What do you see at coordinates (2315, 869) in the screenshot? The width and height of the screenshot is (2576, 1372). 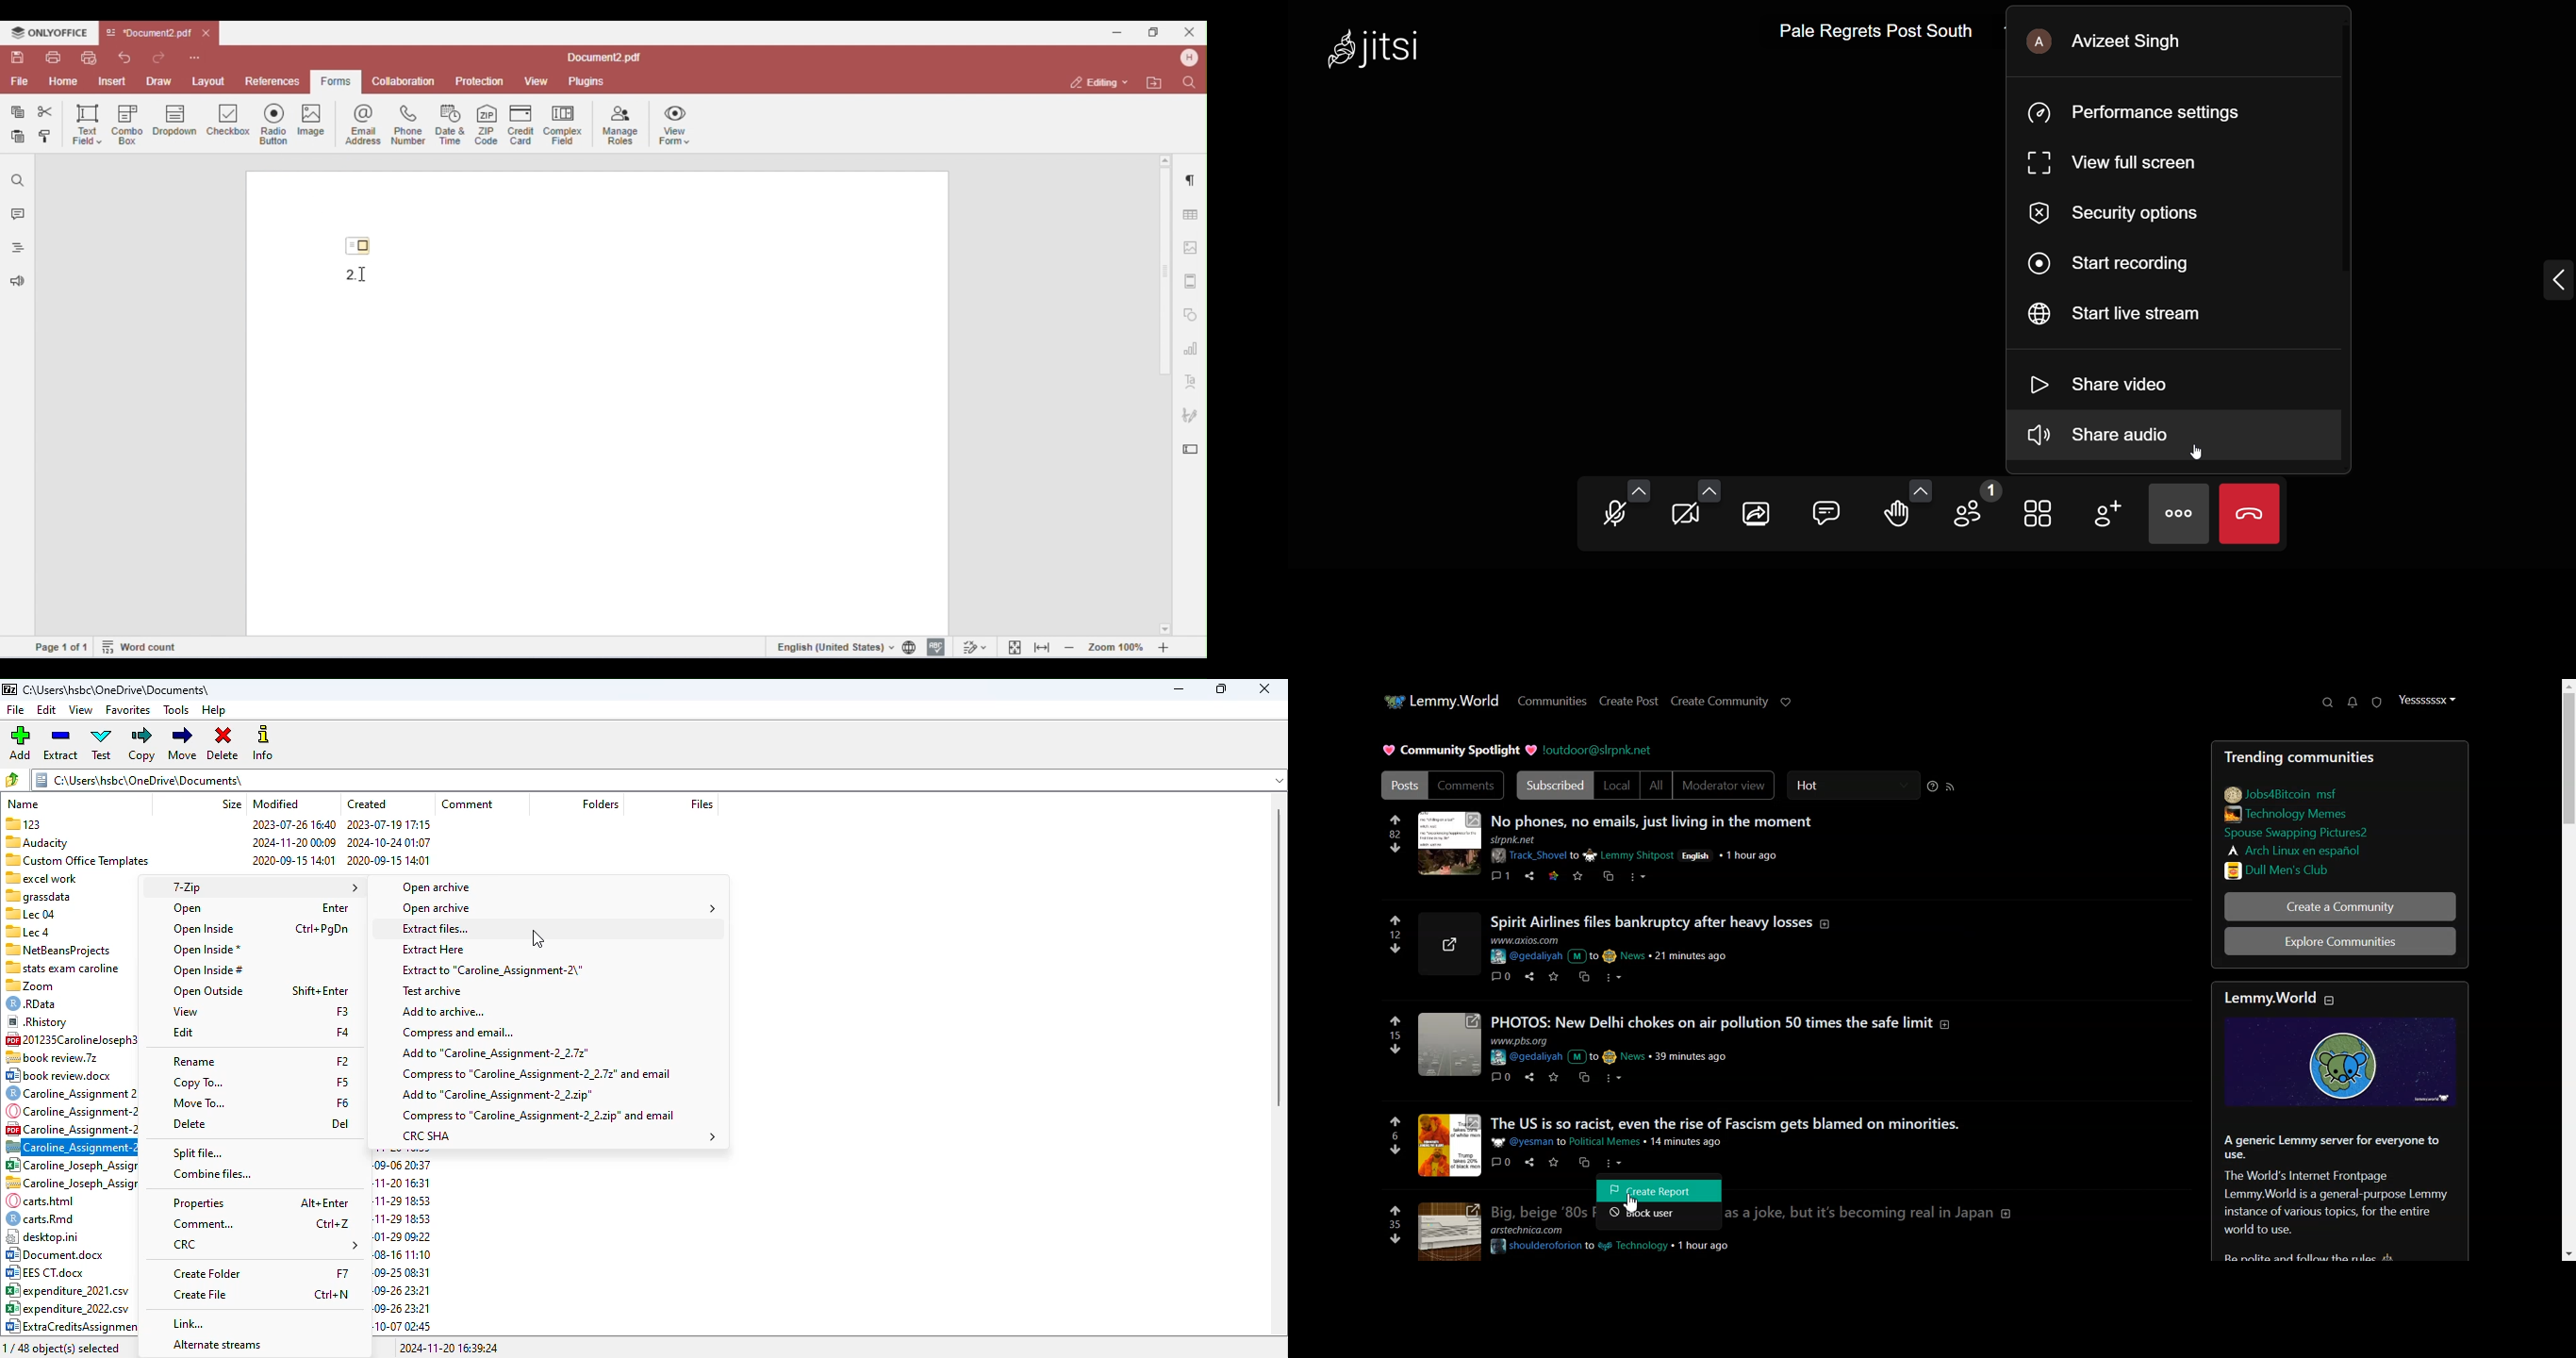 I see `link` at bounding box center [2315, 869].